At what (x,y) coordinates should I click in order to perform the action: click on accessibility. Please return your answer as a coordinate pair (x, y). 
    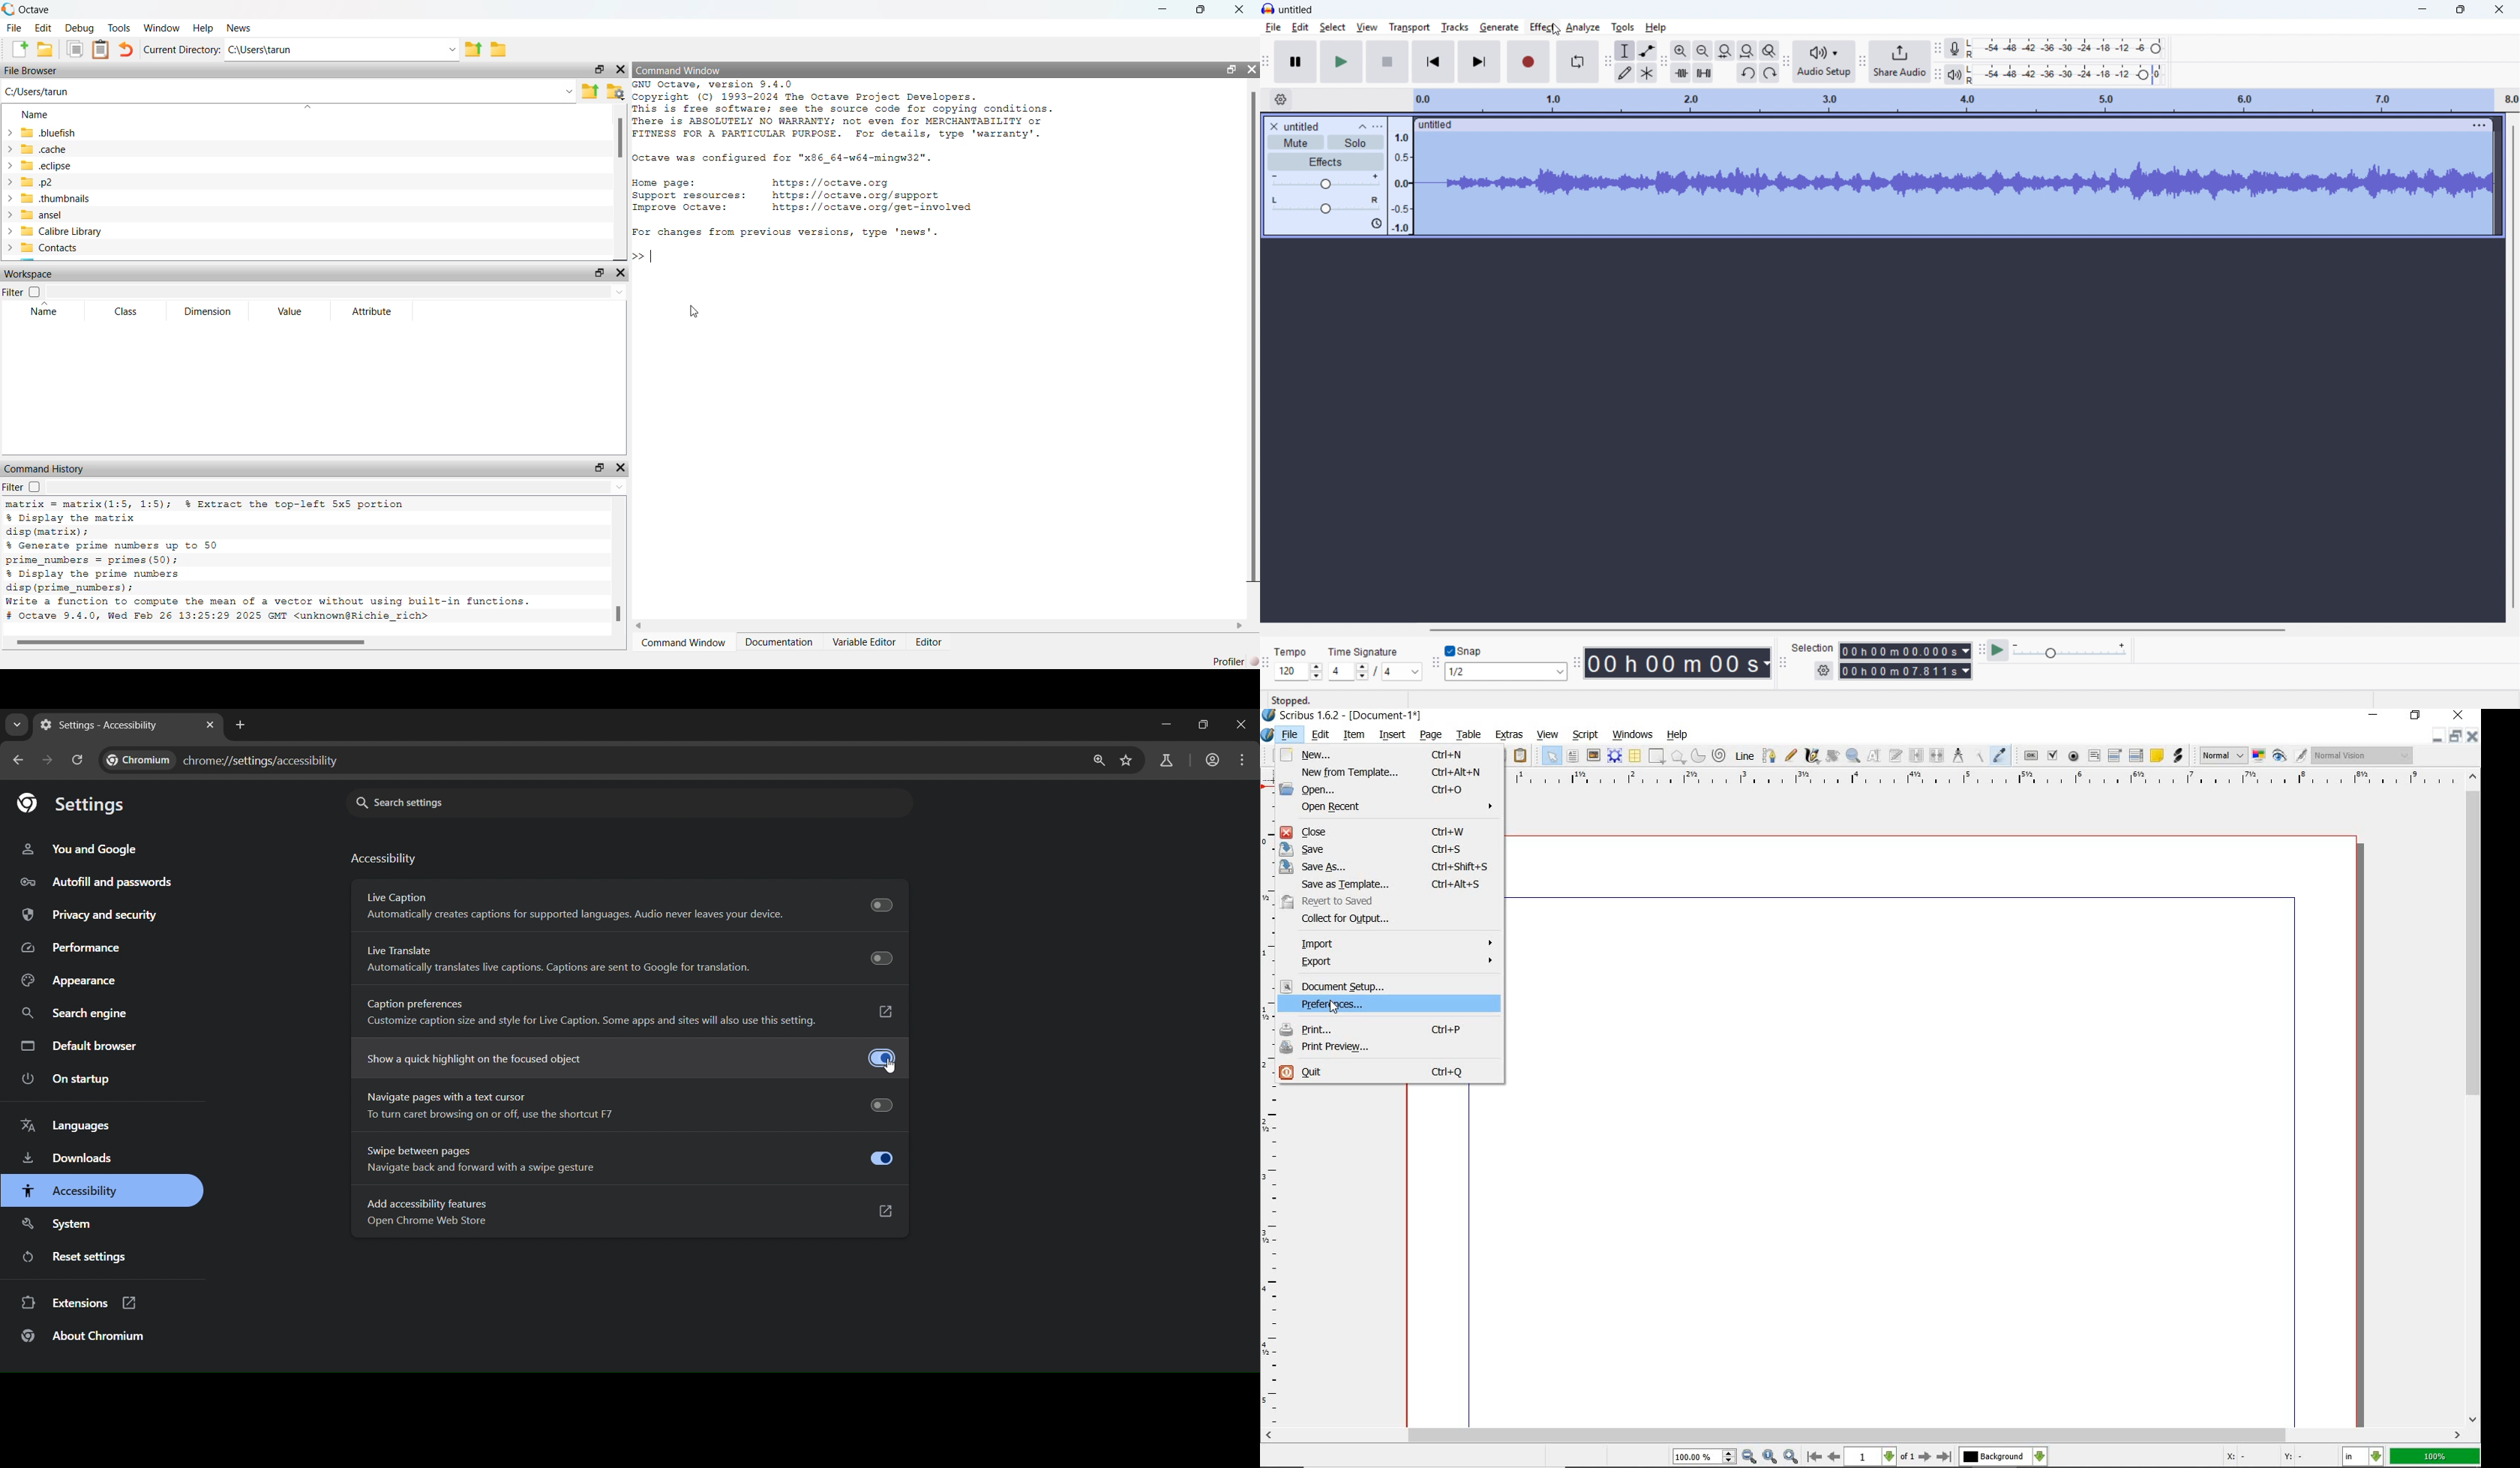
    Looking at the image, I should click on (385, 857).